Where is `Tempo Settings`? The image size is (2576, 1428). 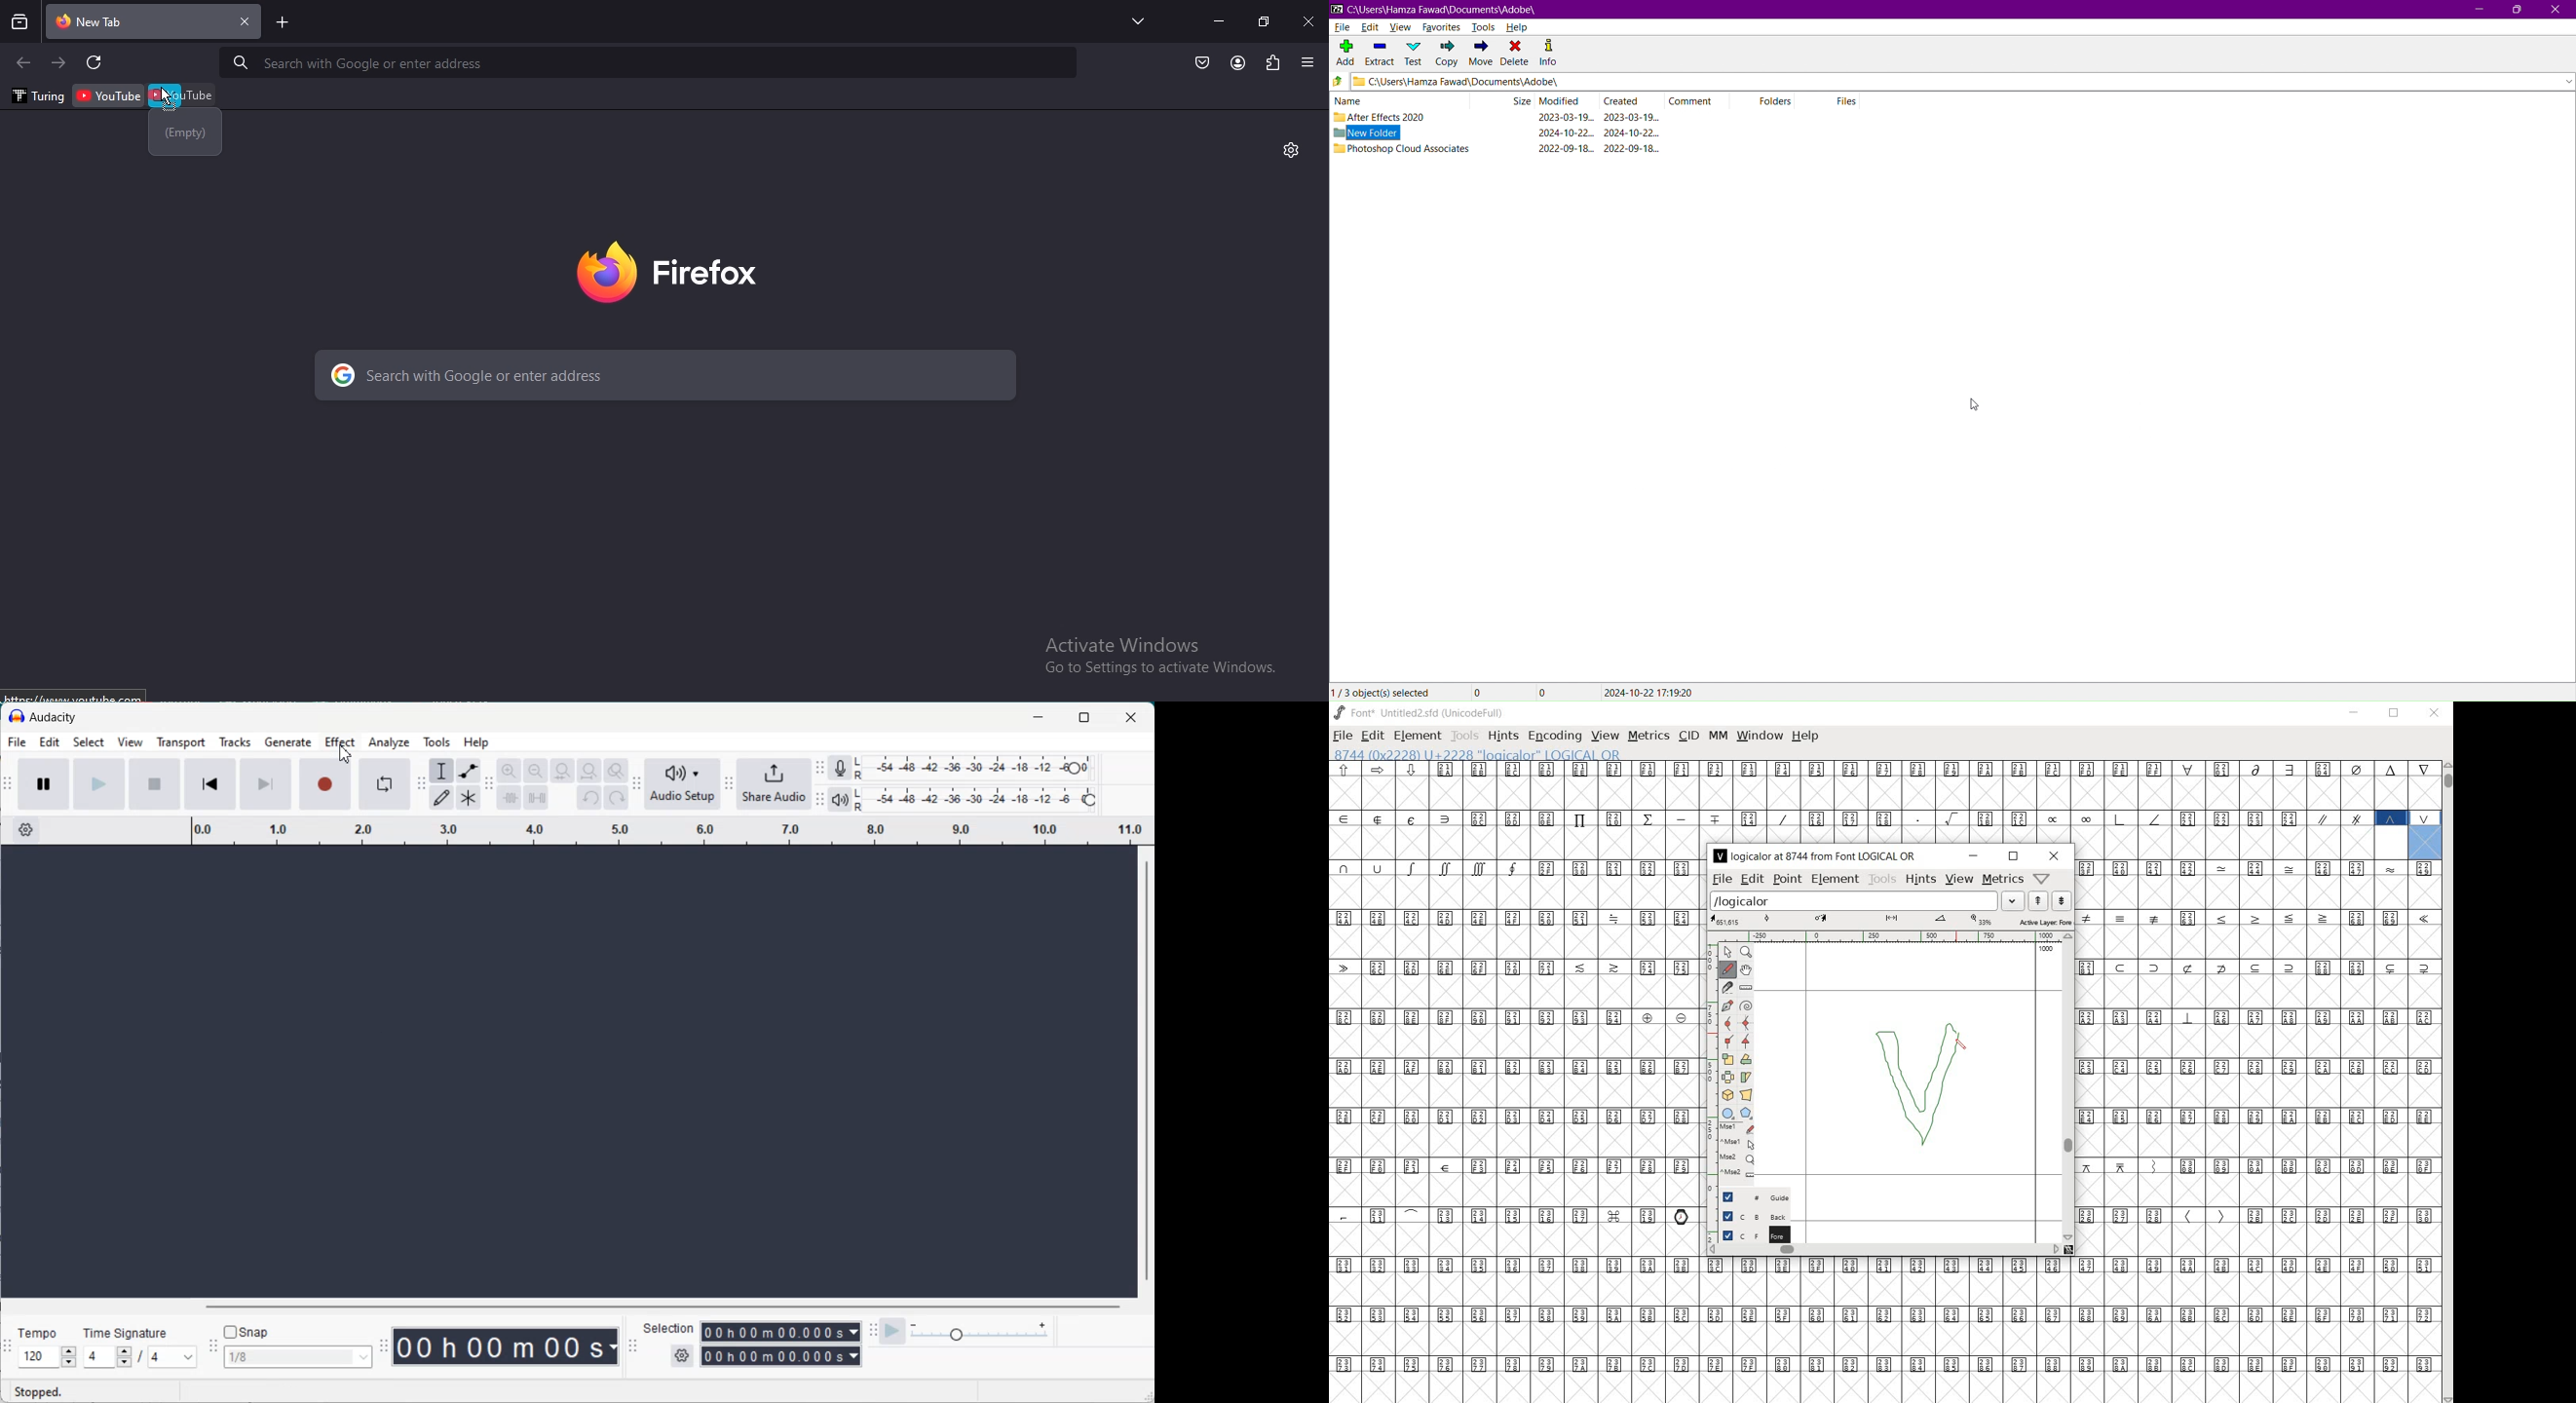 Tempo Settings is located at coordinates (47, 1357).